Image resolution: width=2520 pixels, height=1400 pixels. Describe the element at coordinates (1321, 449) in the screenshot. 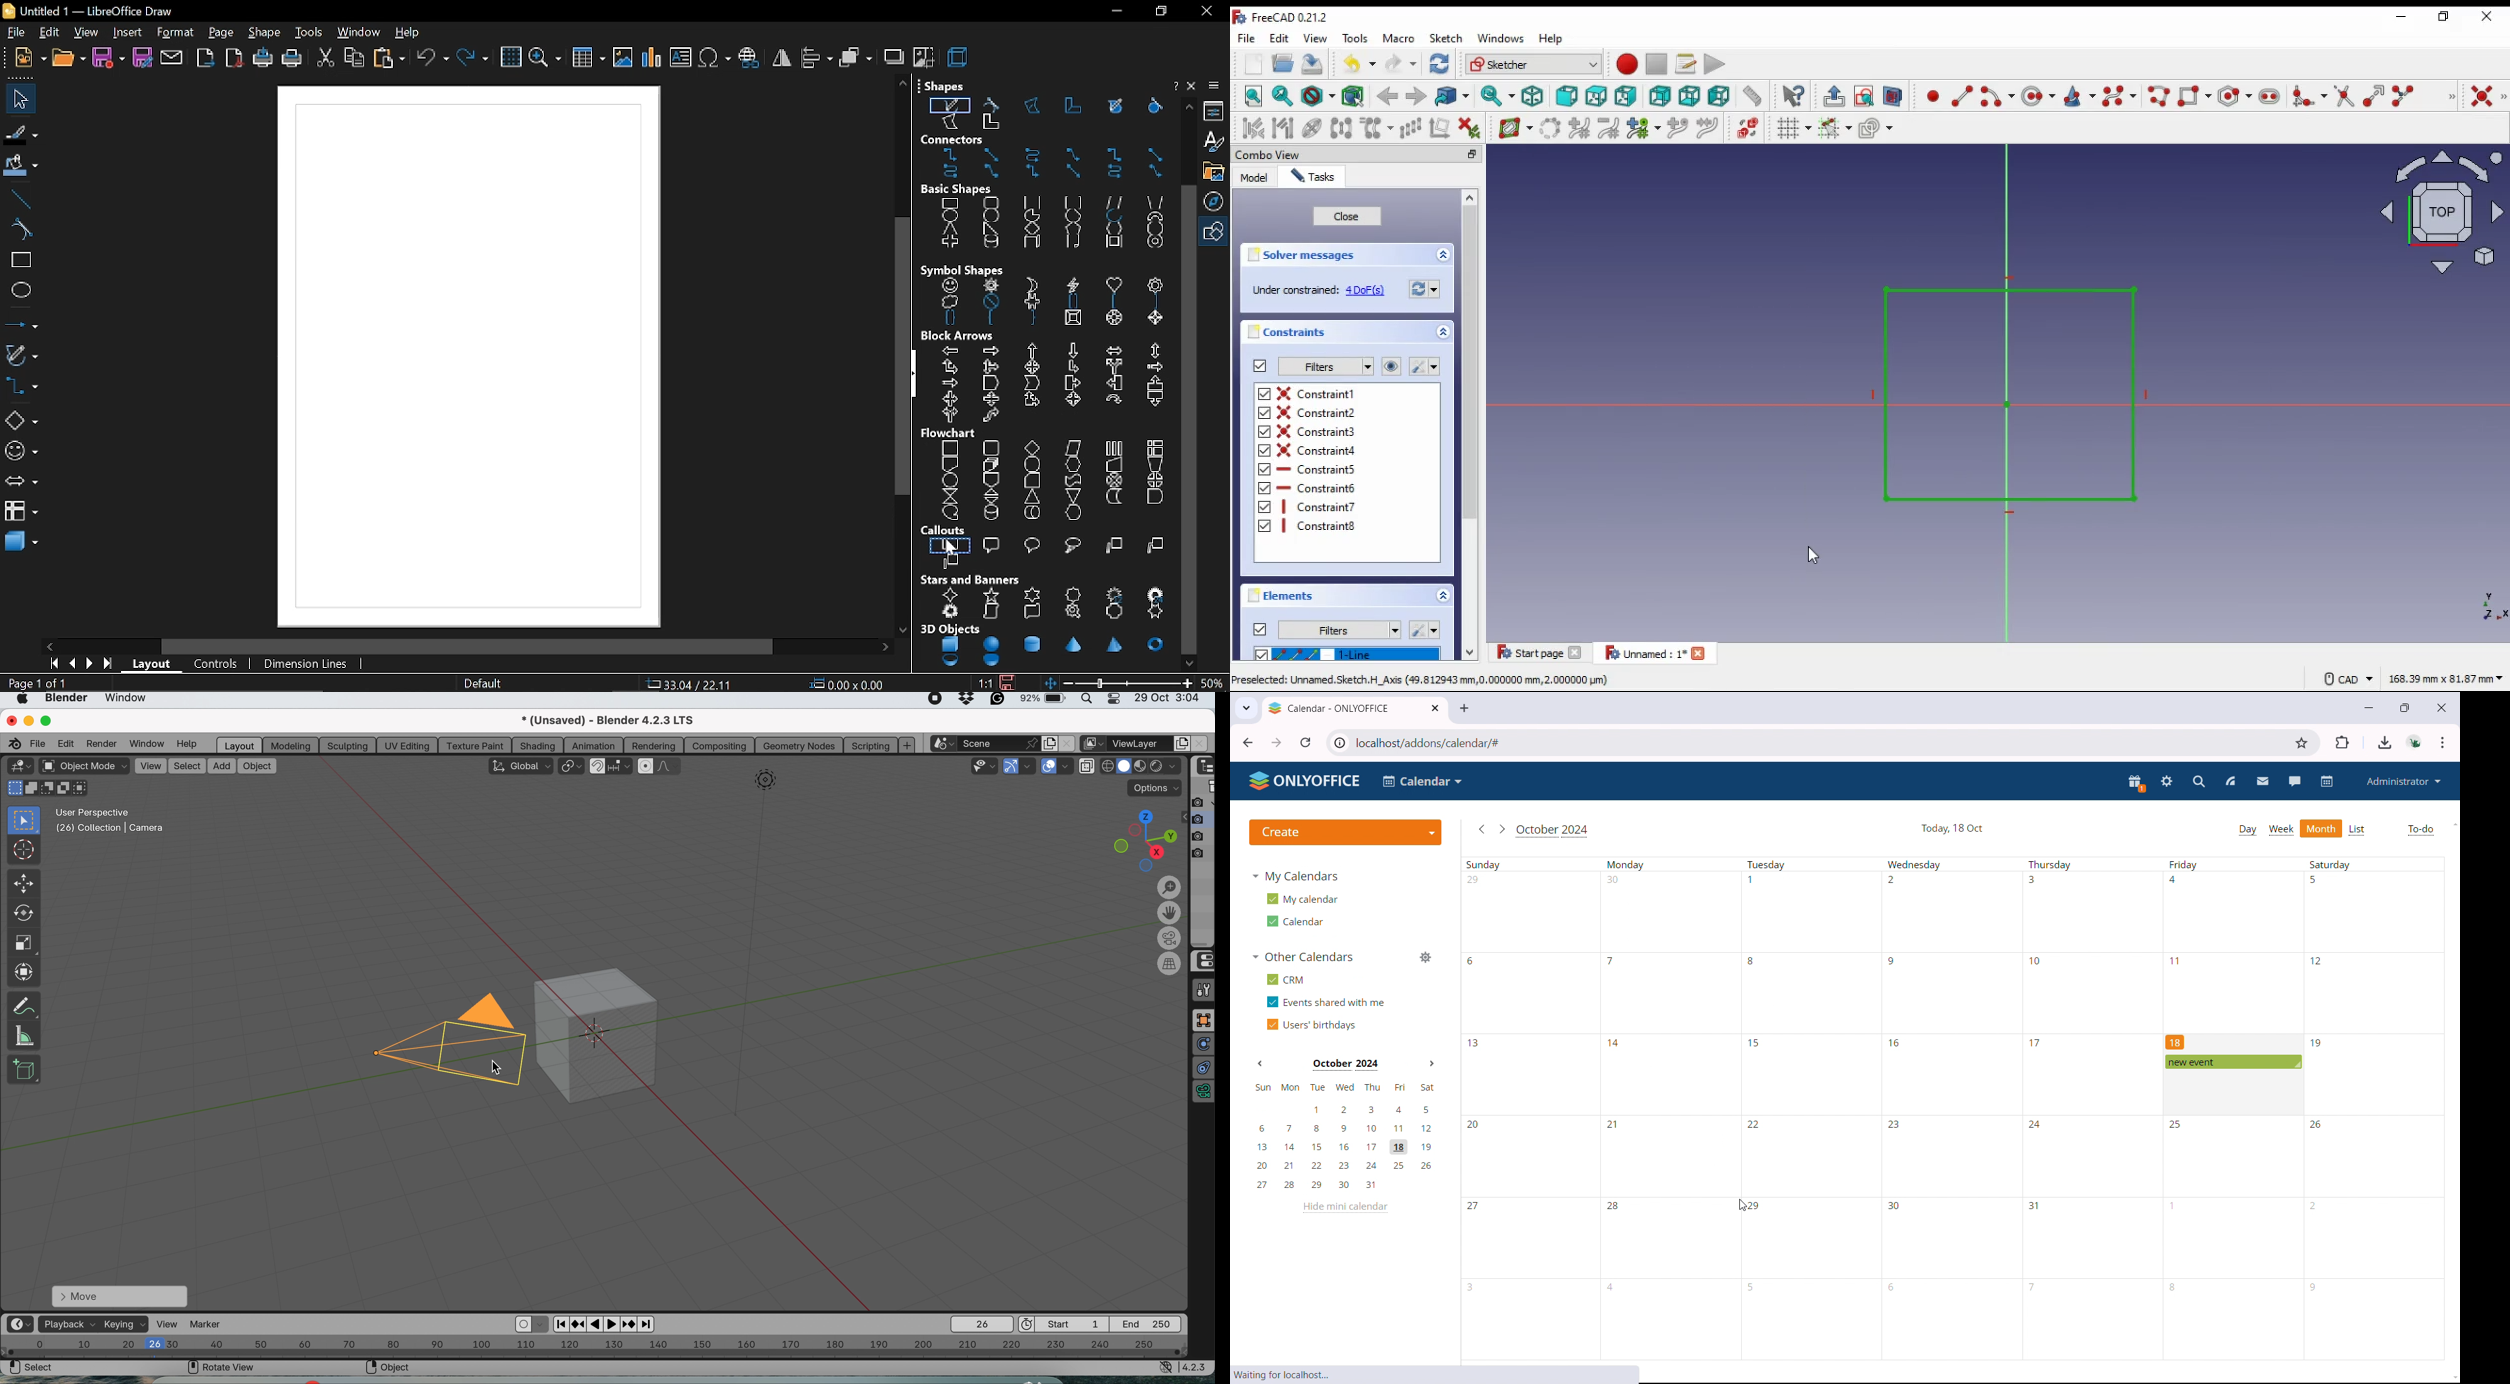

I see `on/off constraint 4` at that location.